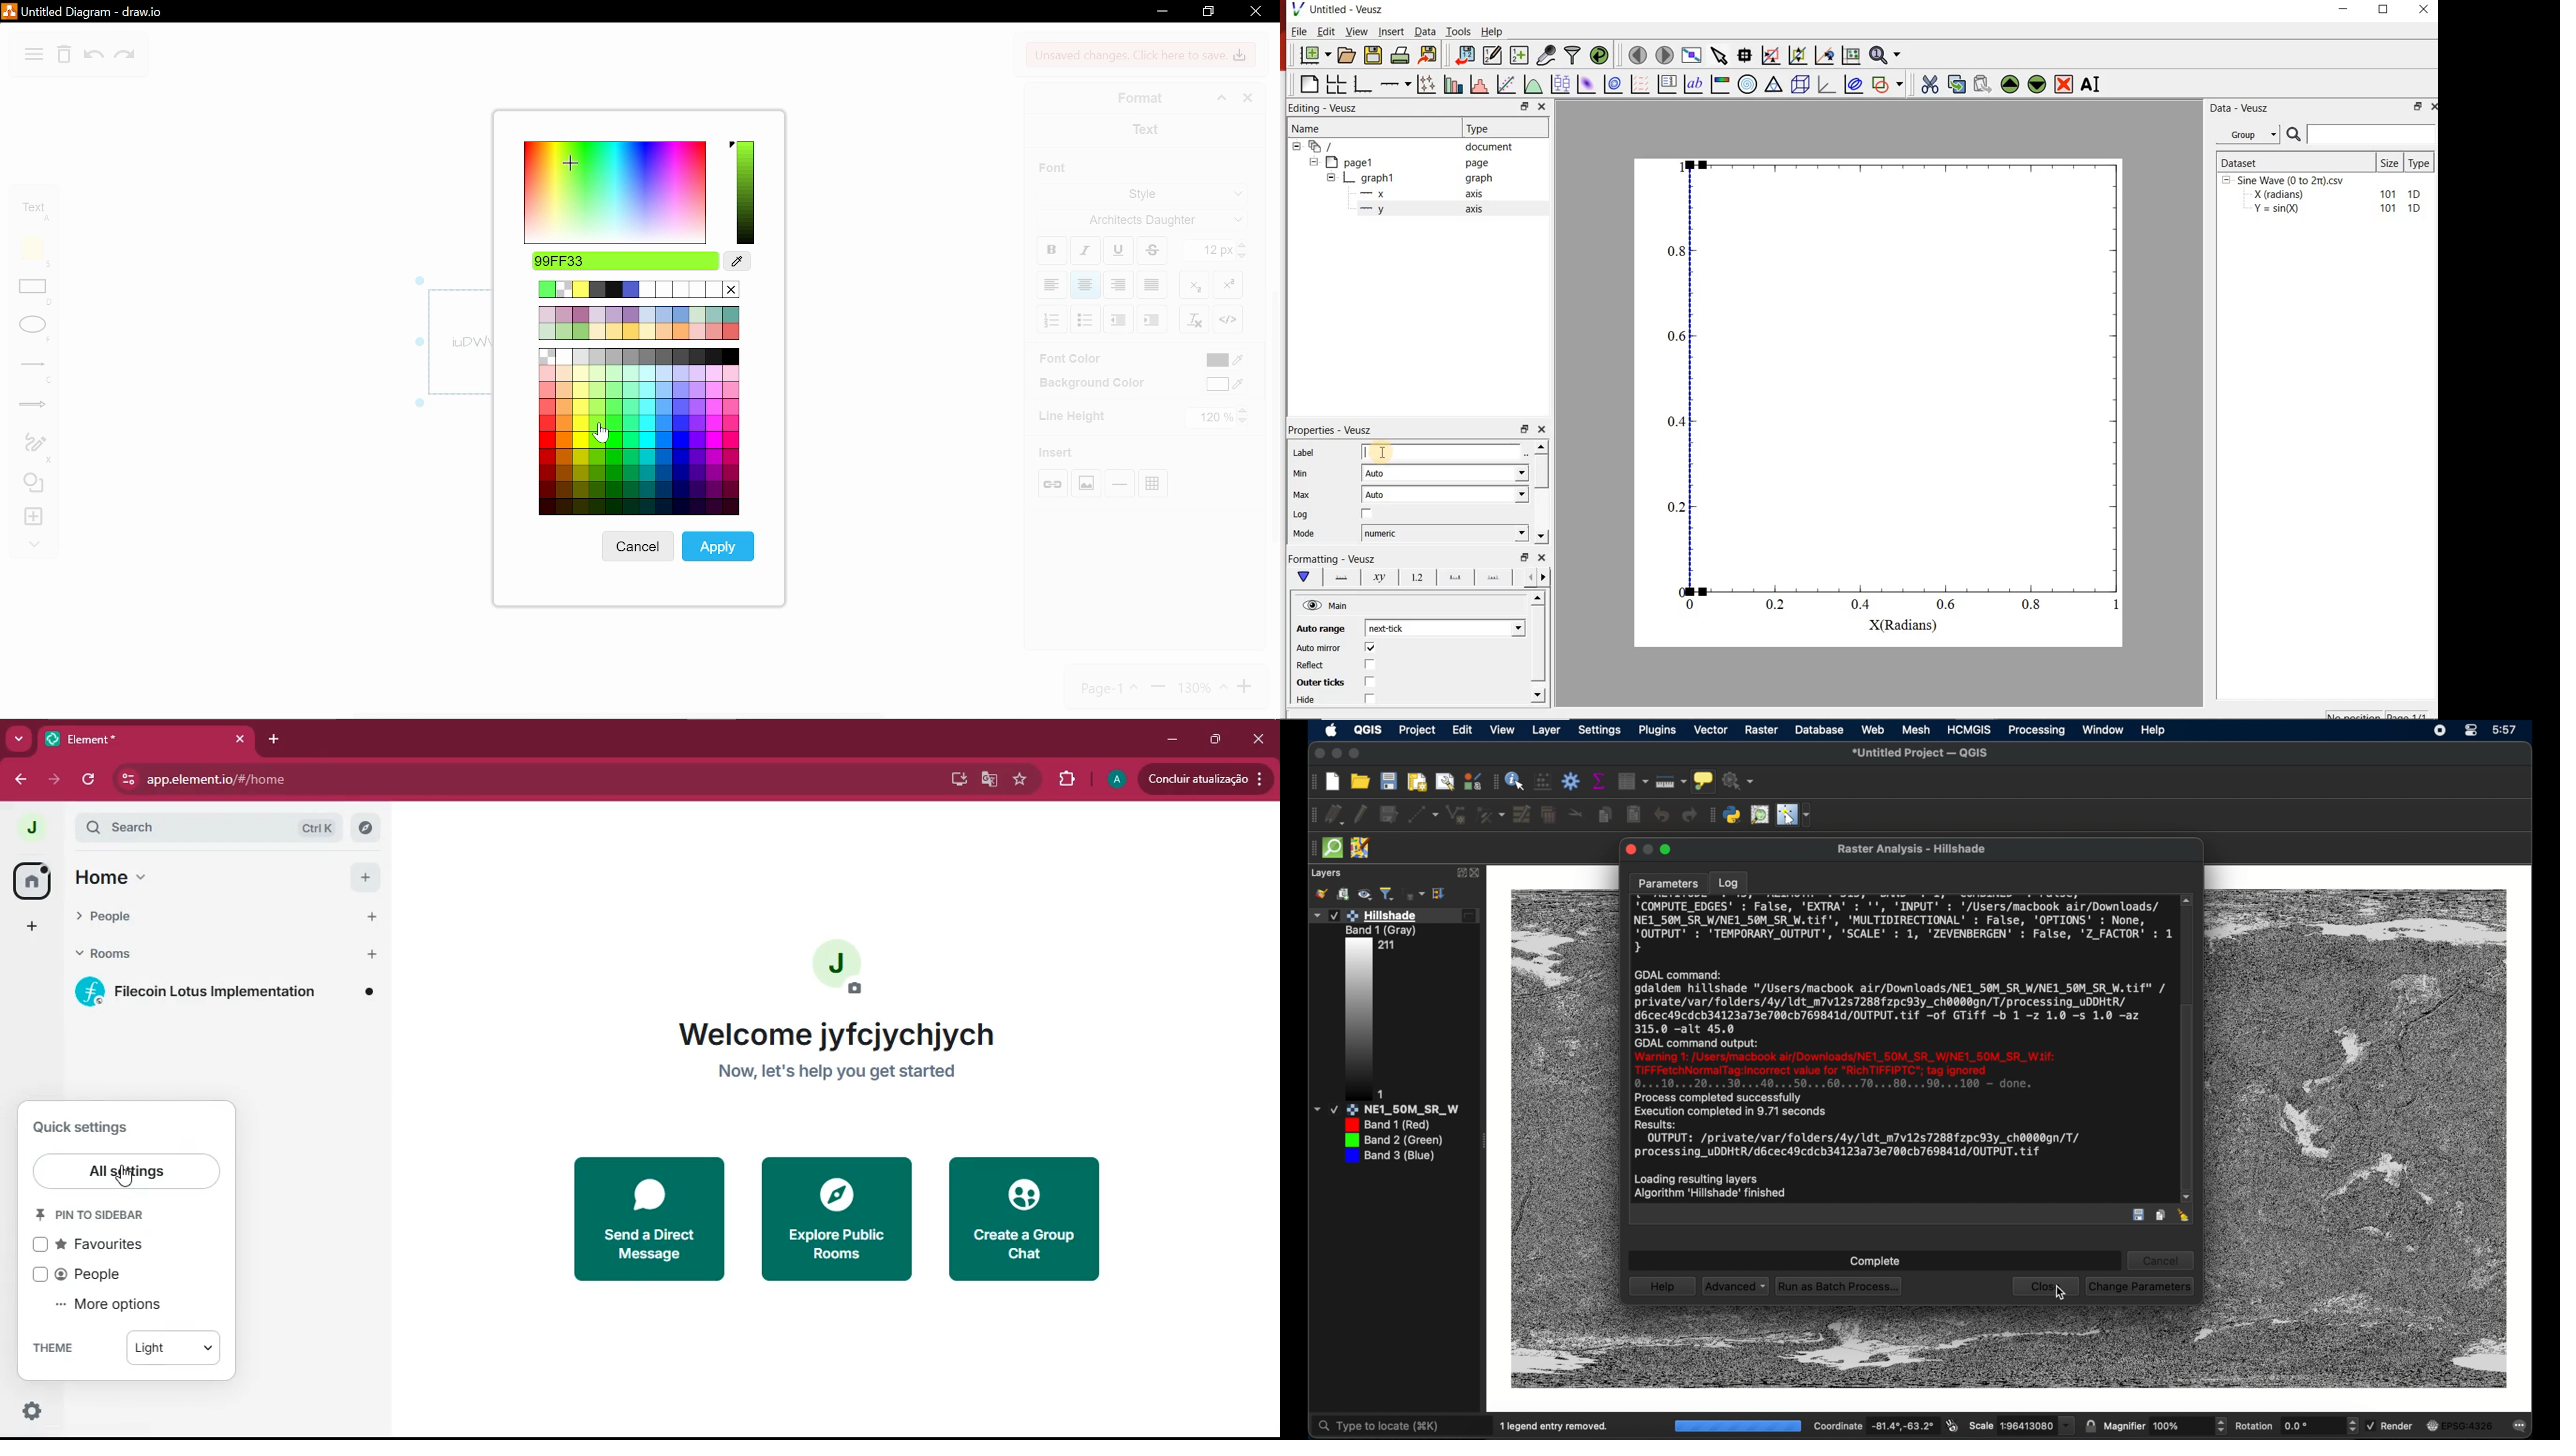 The image size is (2576, 1456). Describe the element at coordinates (1424, 31) in the screenshot. I see `Data` at that location.